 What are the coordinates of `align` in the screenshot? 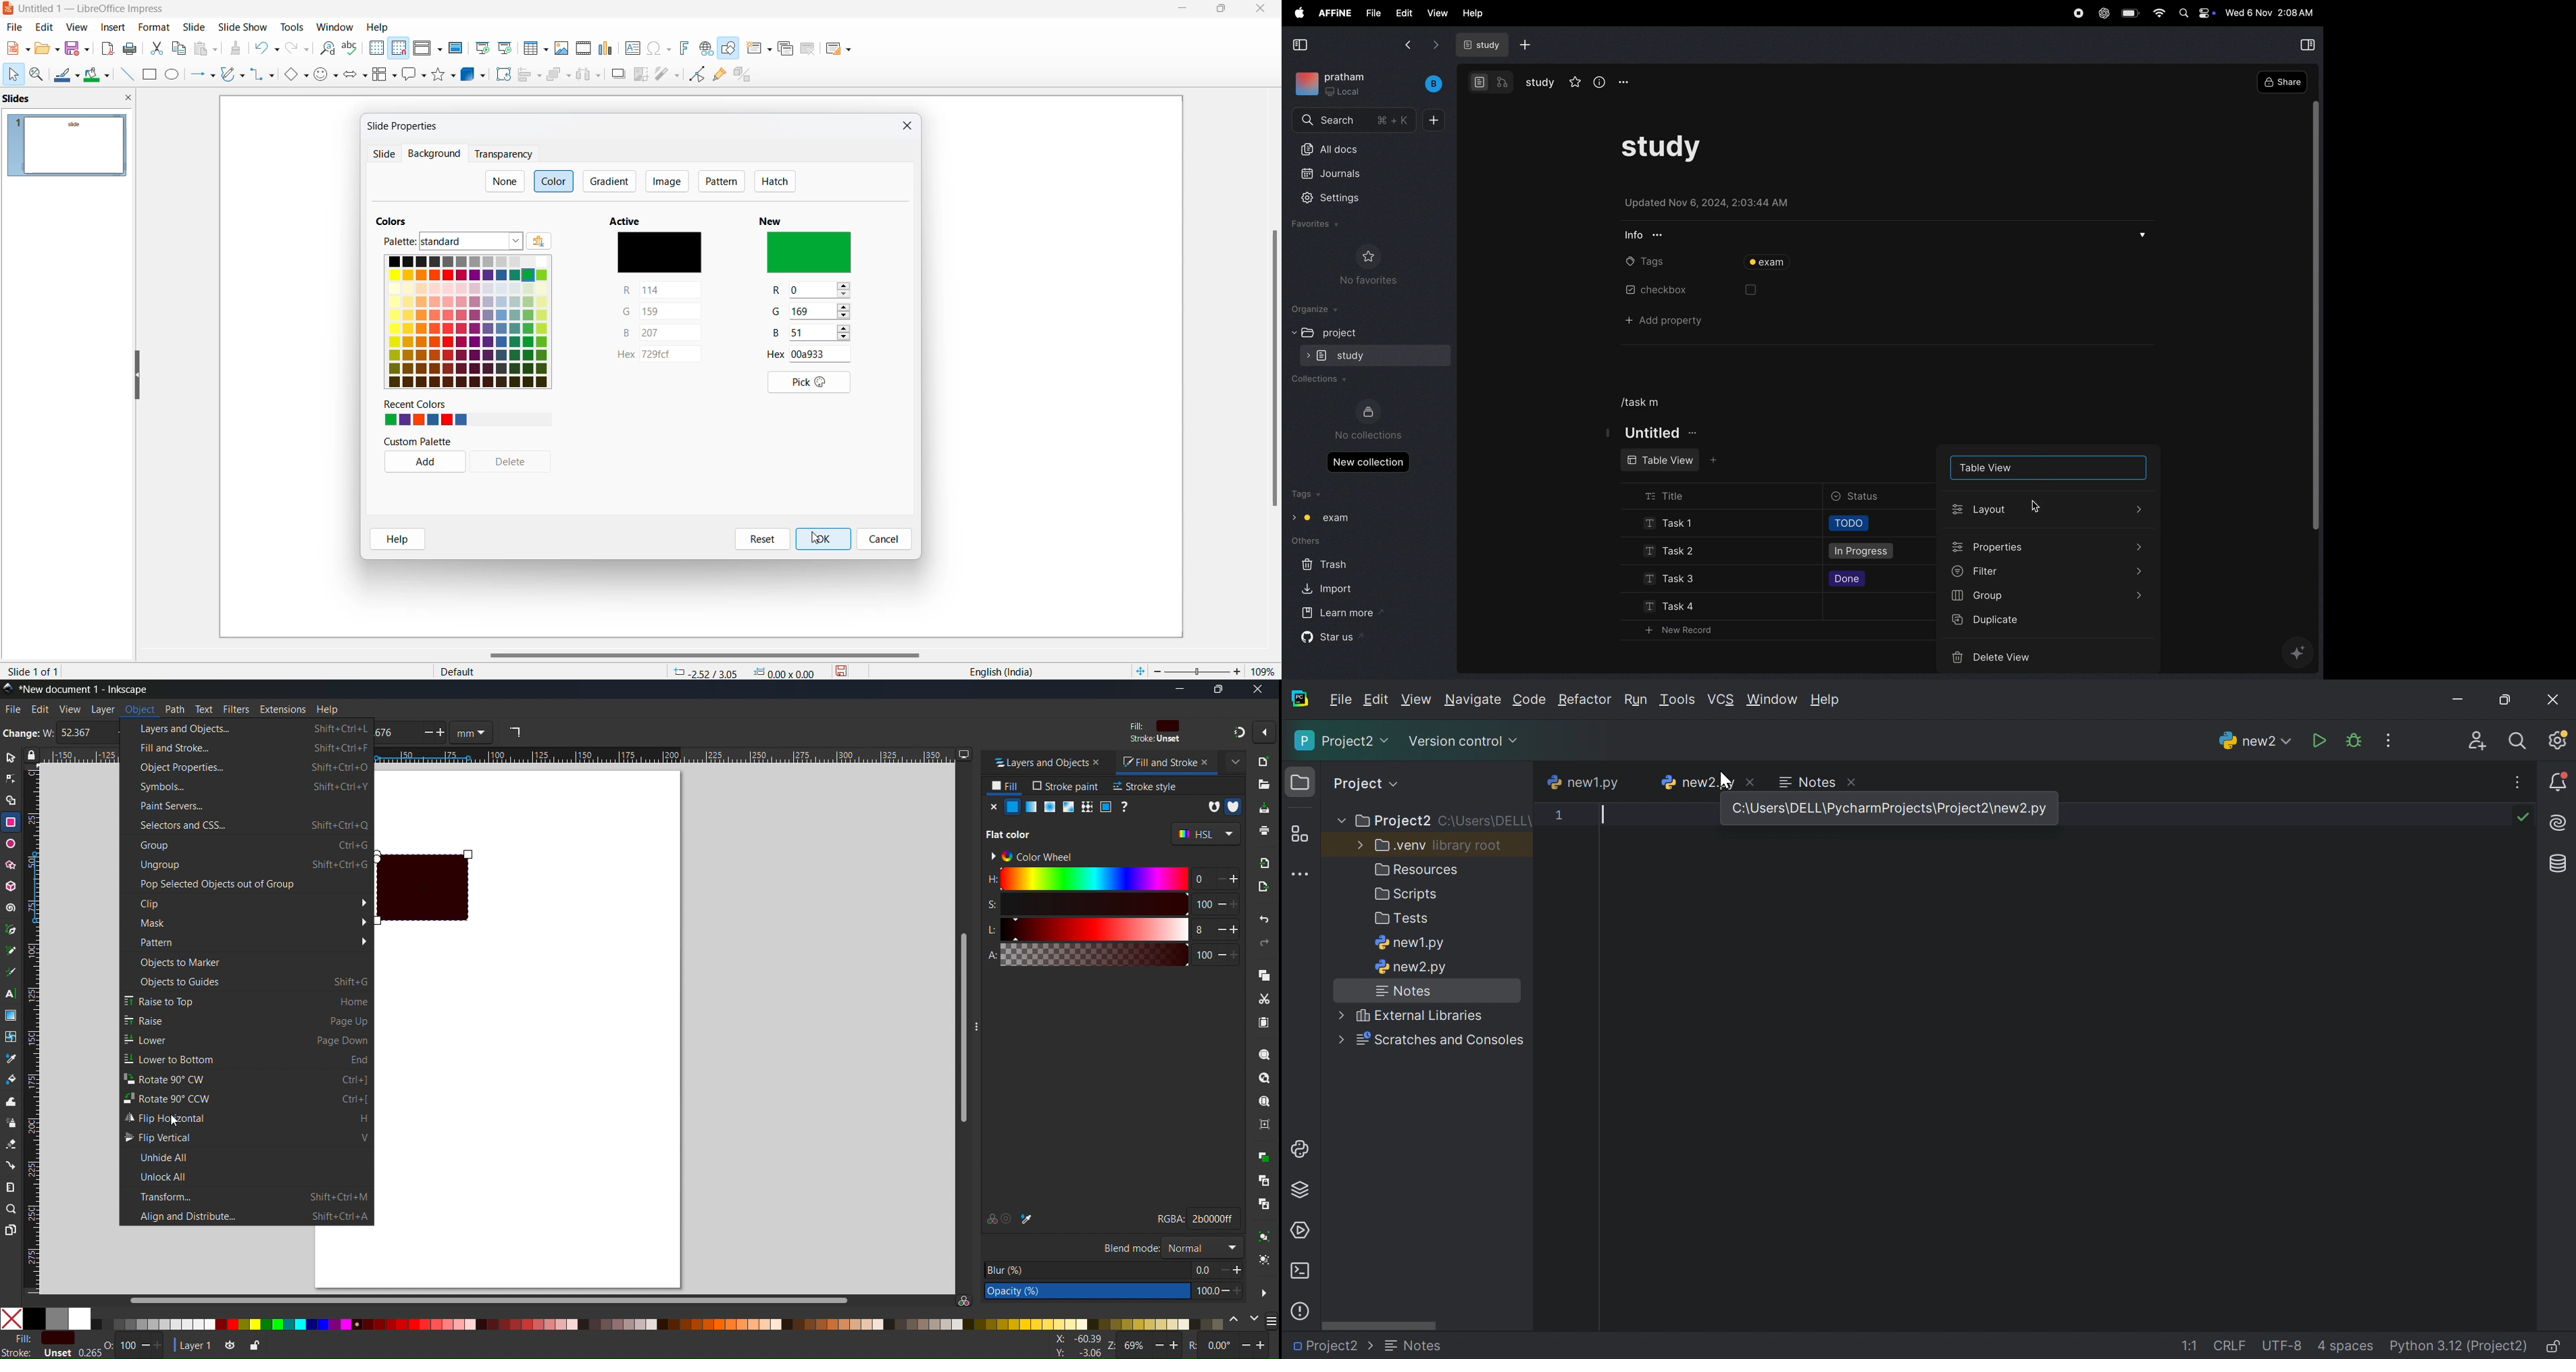 It's located at (530, 75).